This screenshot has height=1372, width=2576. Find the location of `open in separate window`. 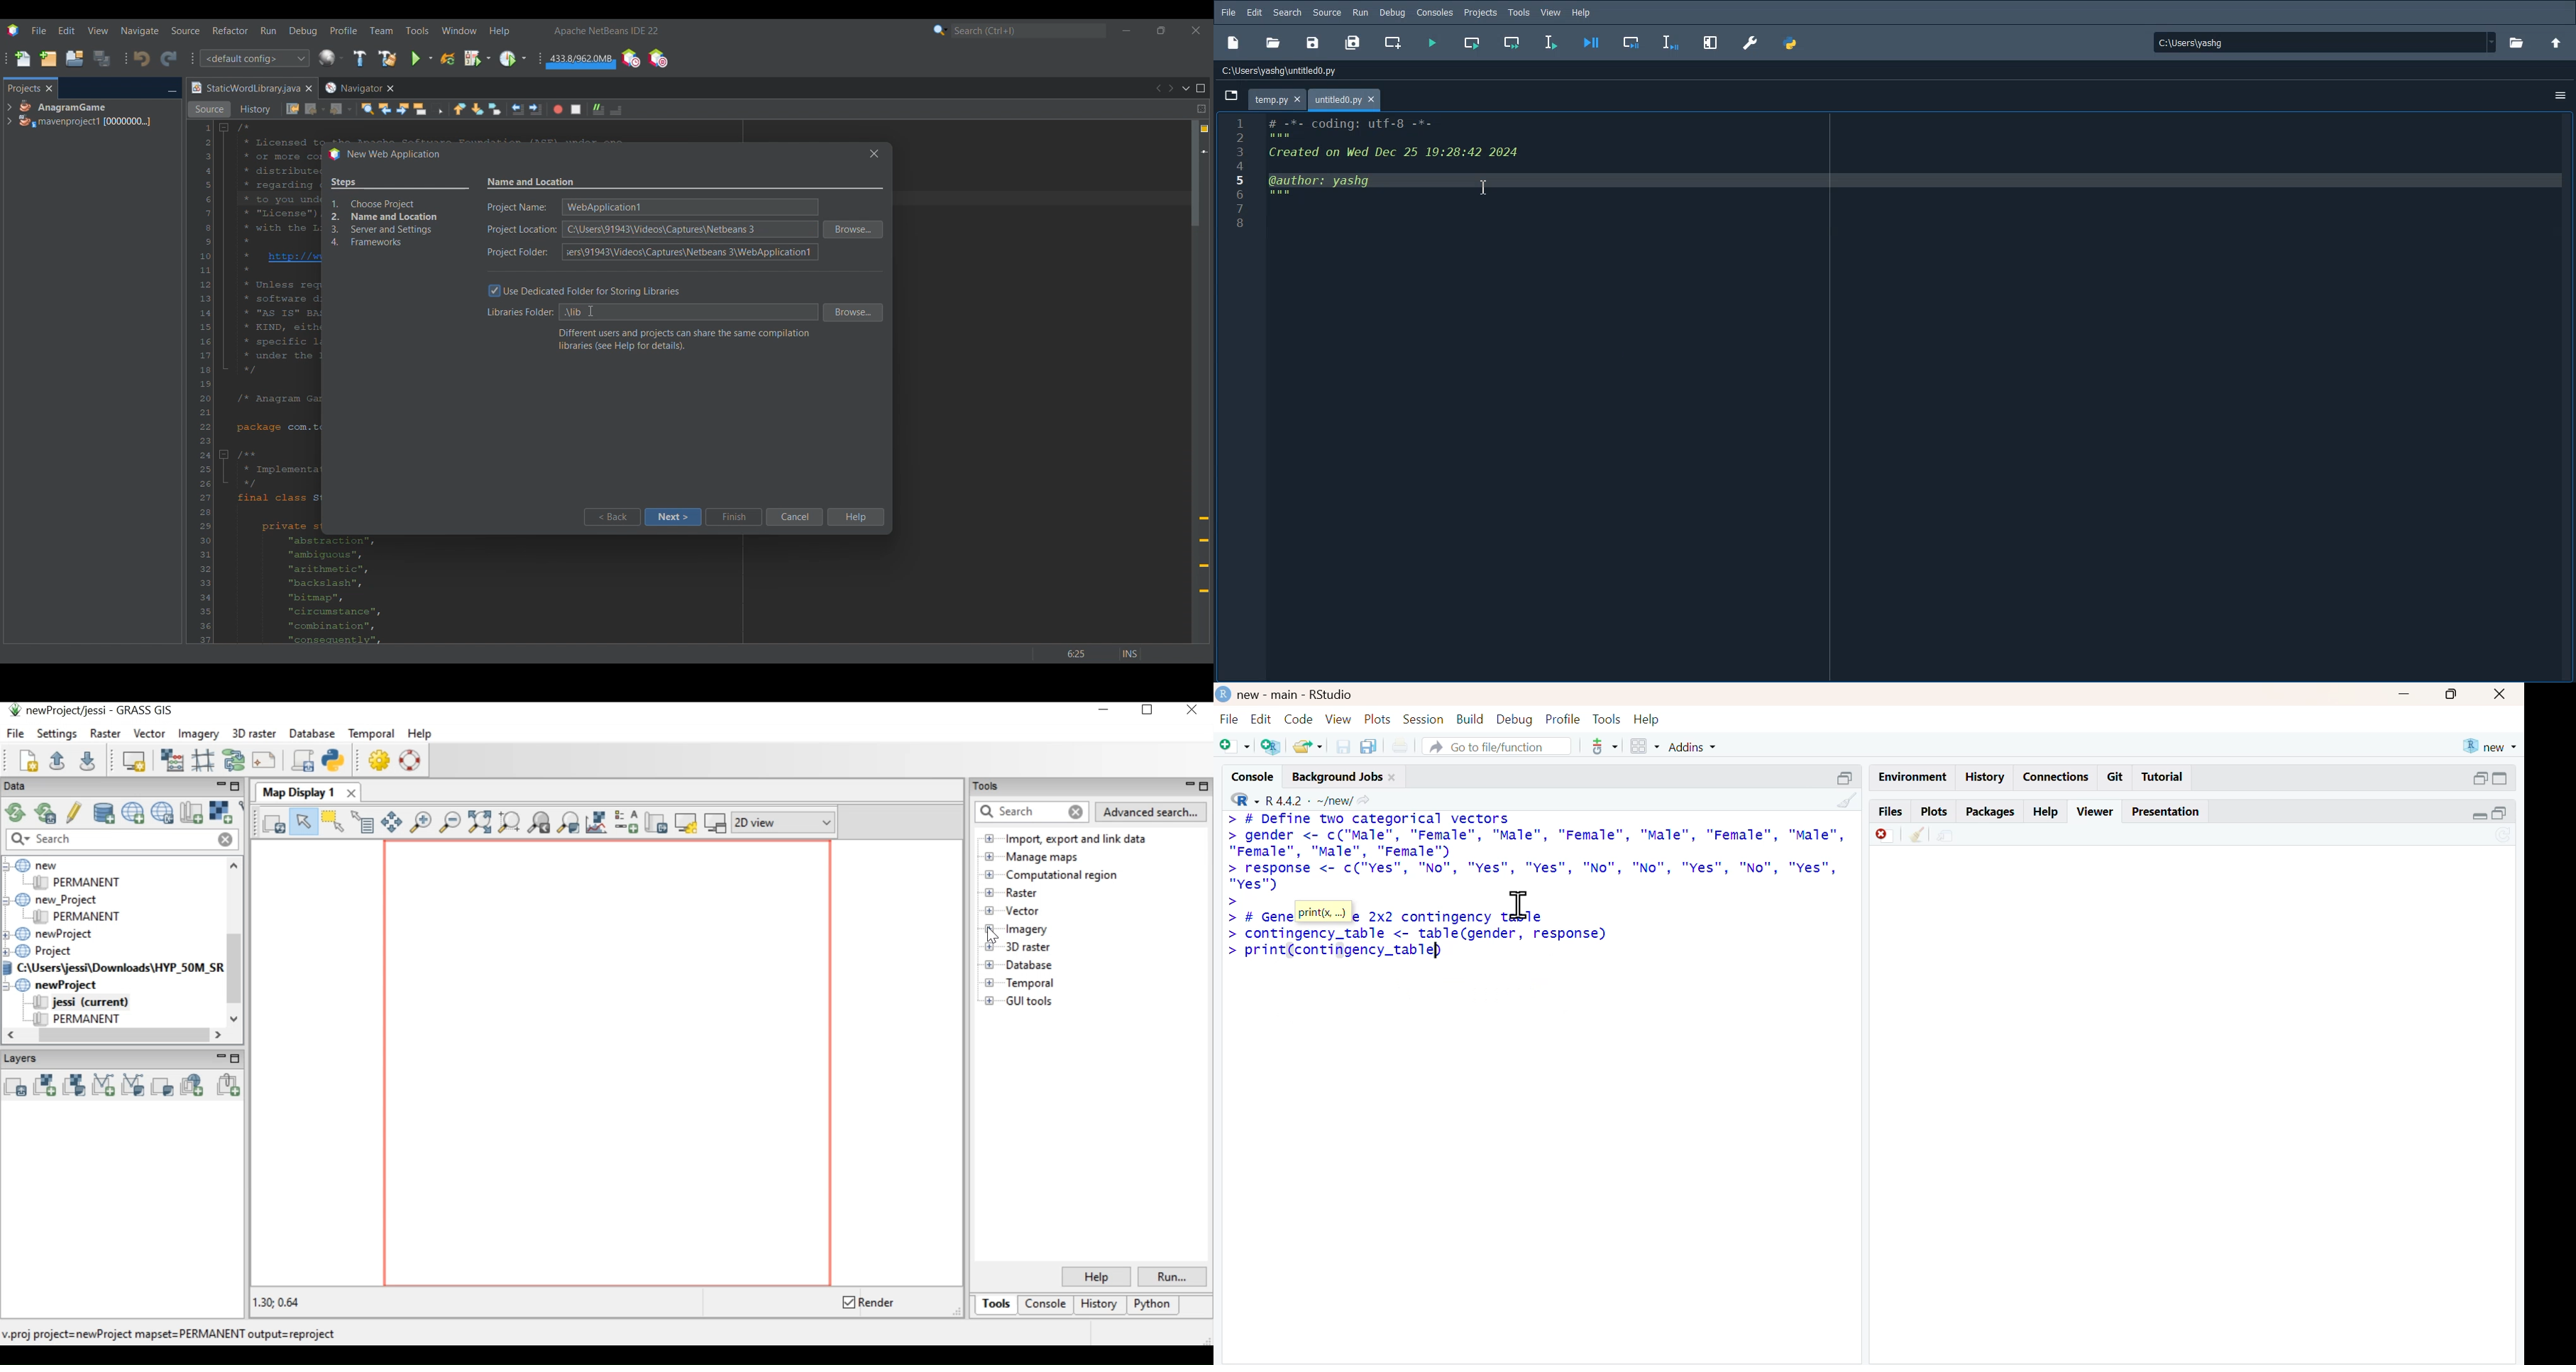

open in separate window is located at coordinates (1844, 779).